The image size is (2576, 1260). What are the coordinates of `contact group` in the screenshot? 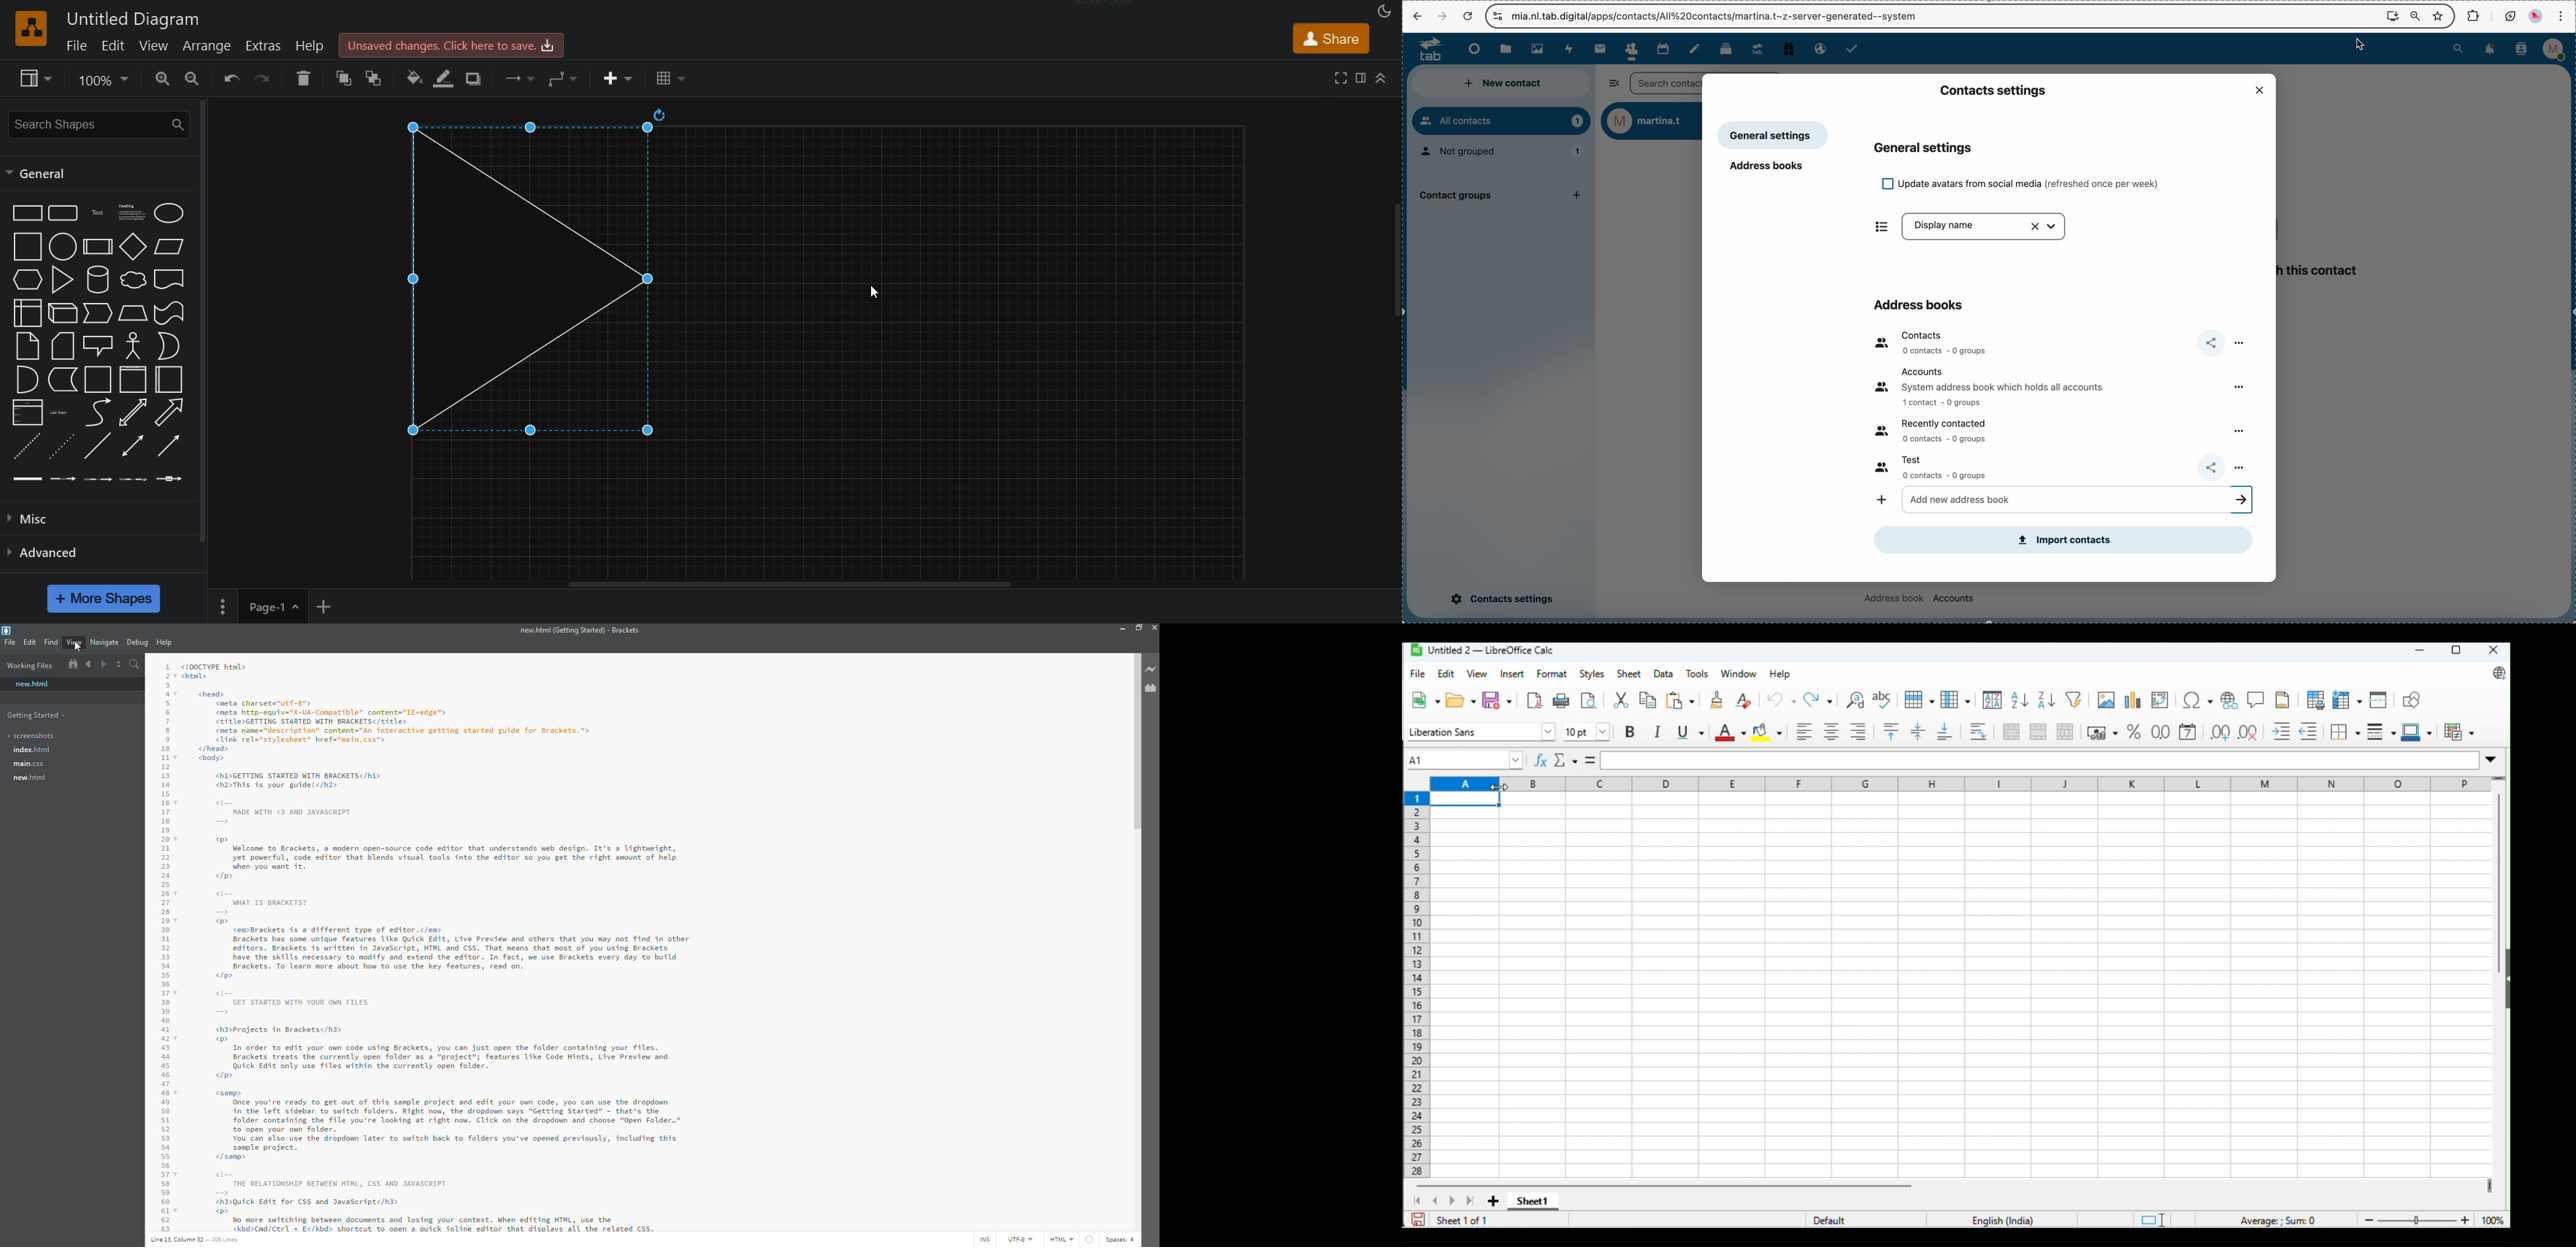 It's located at (1500, 198).